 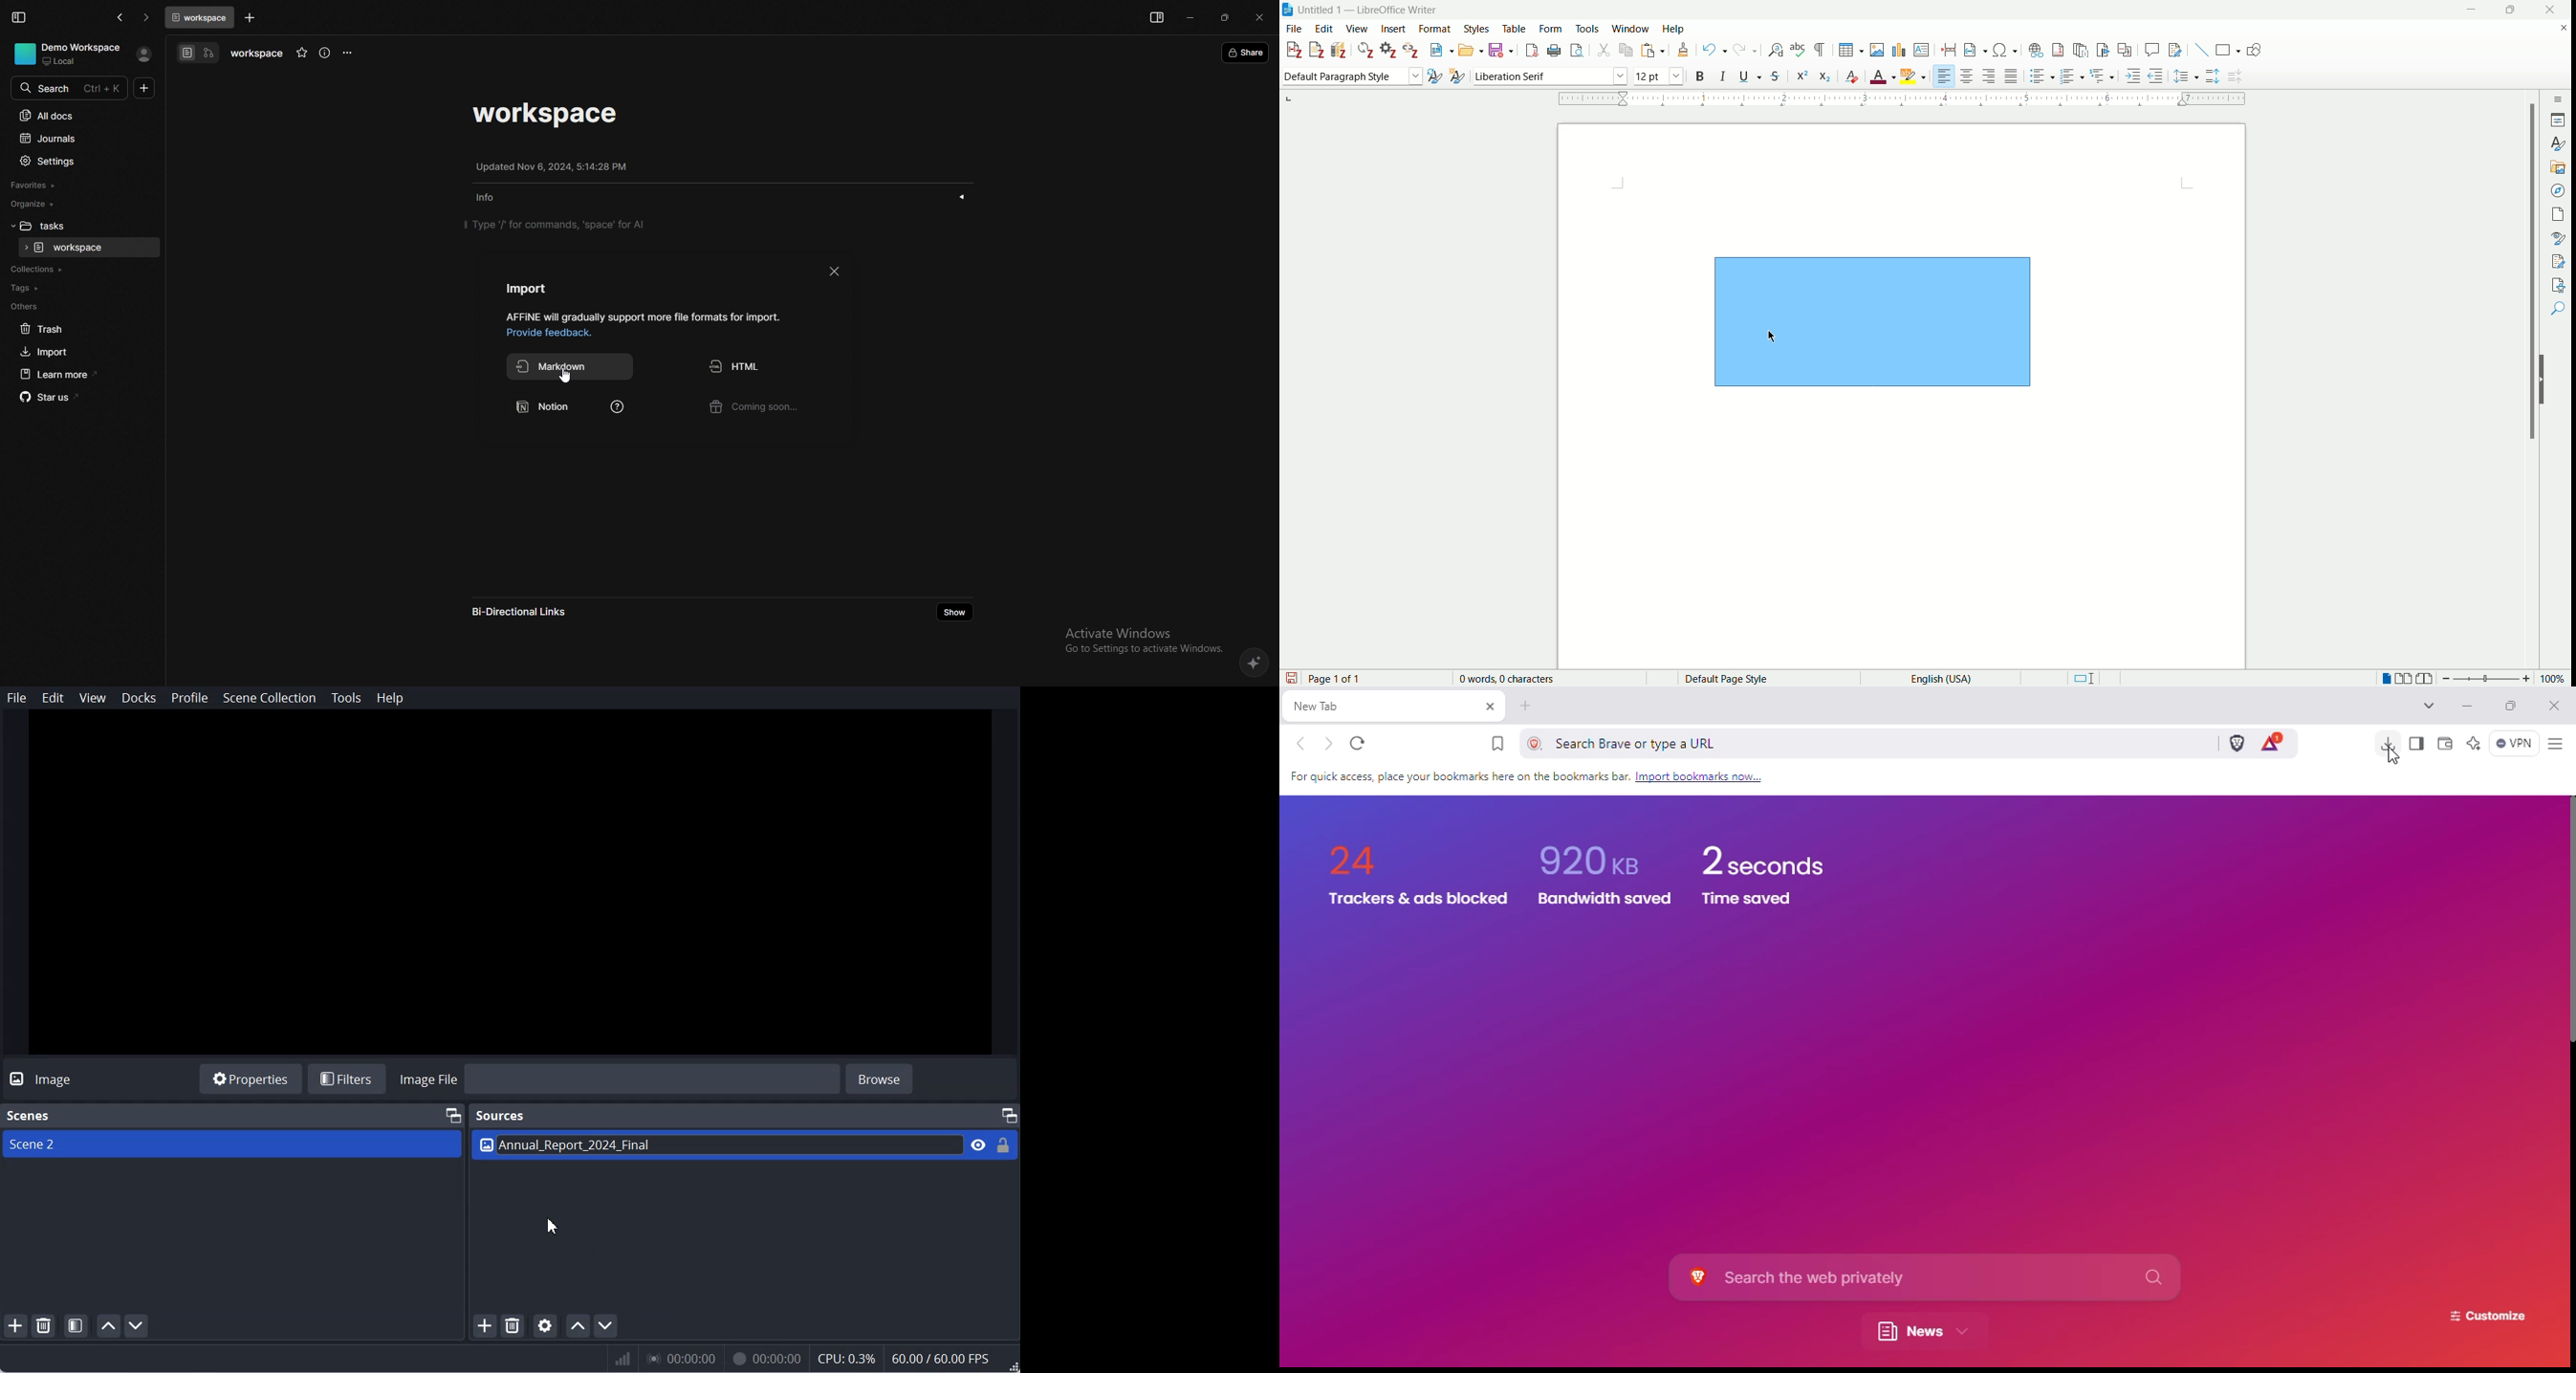 What do you see at coordinates (1657, 76) in the screenshot?
I see `font size` at bounding box center [1657, 76].